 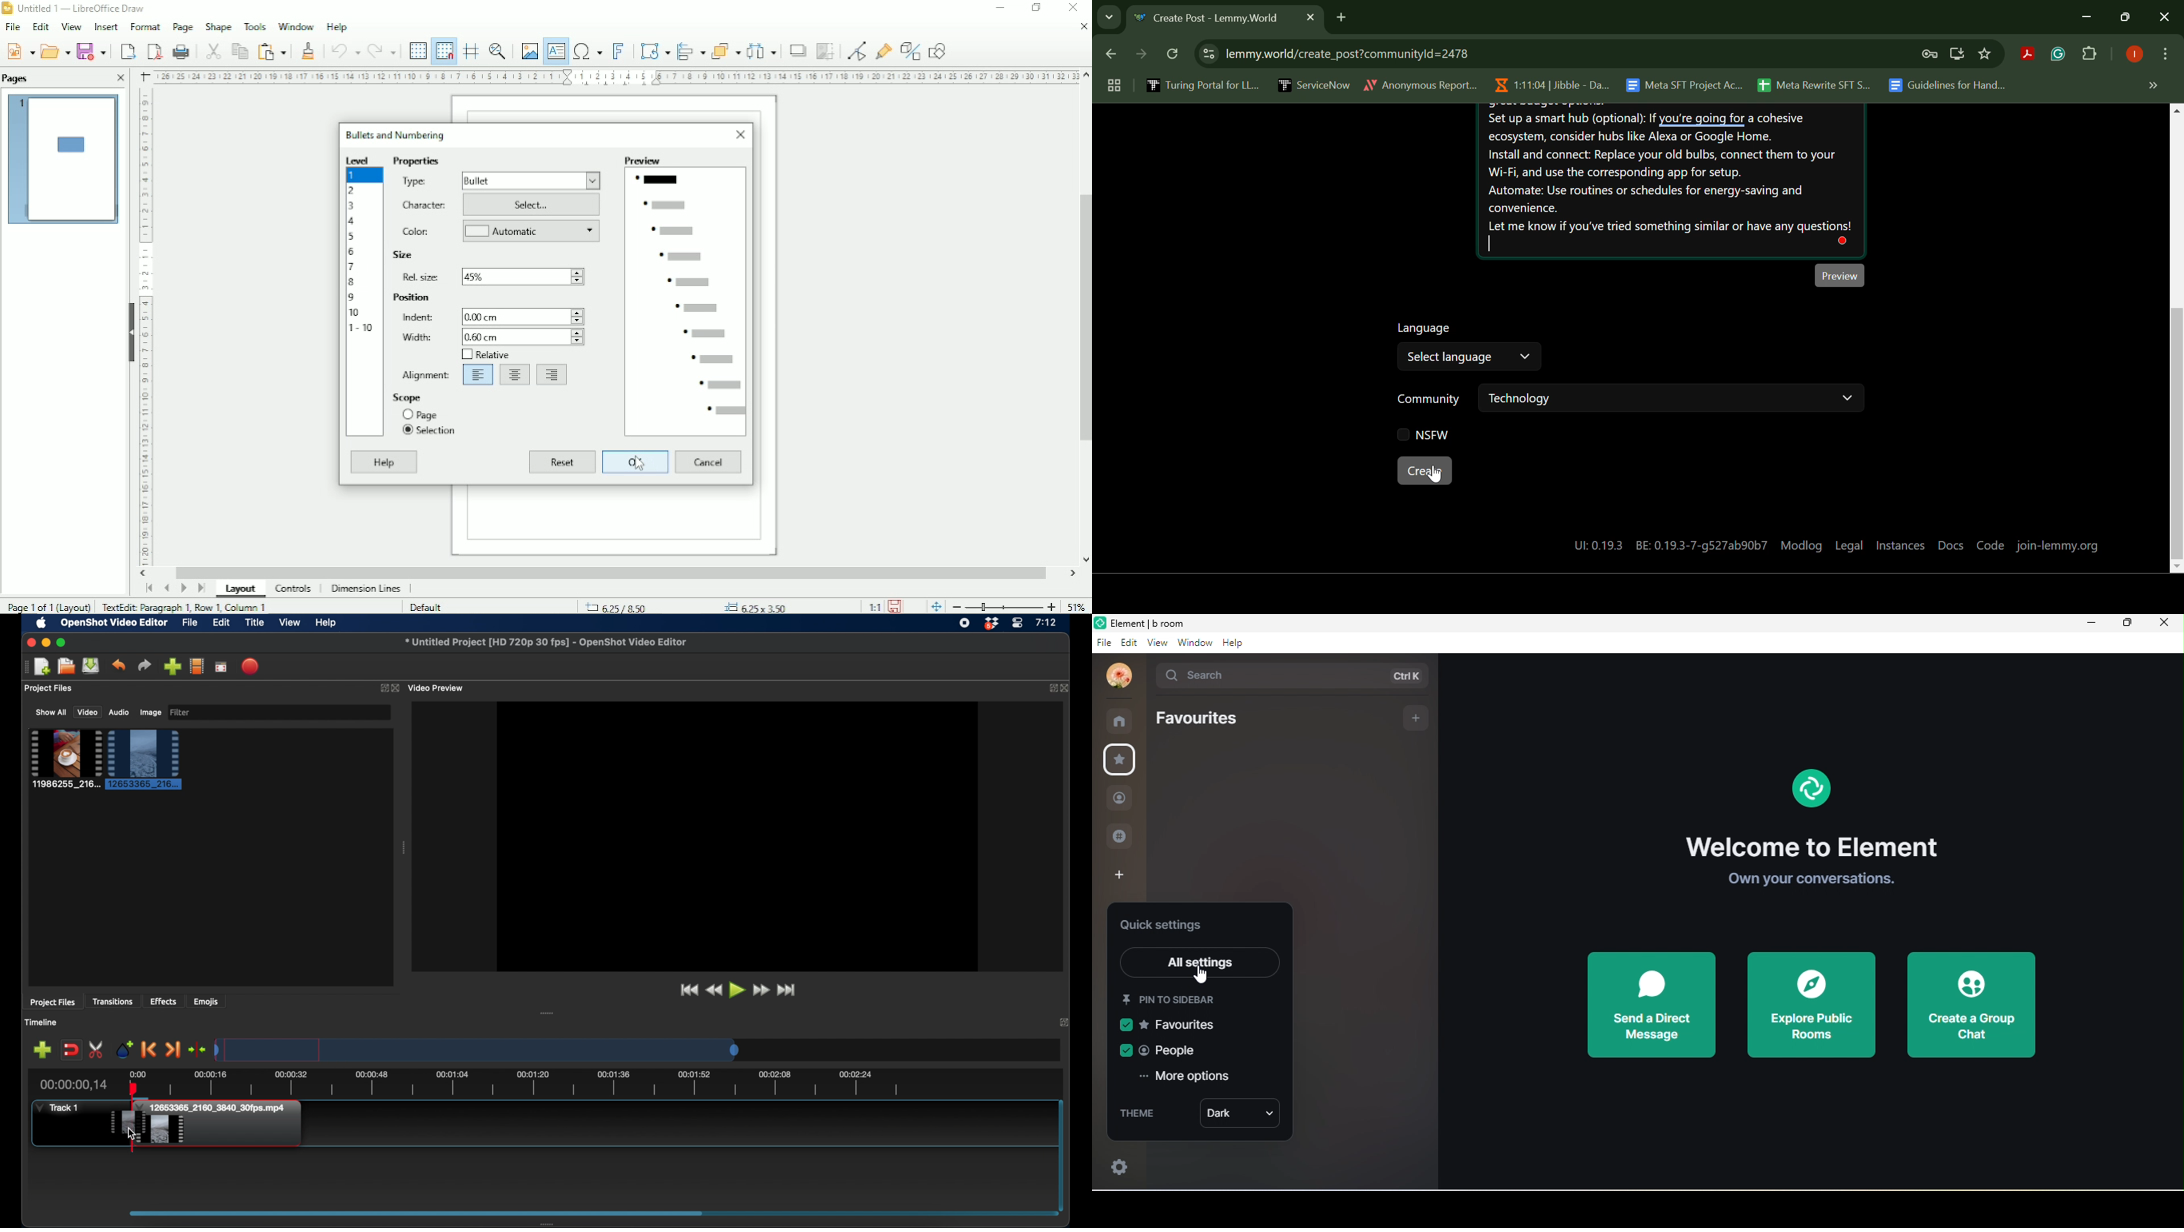 What do you see at coordinates (2093, 623) in the screenshot?
I see `minimize` at bounding box center [2093, 623].